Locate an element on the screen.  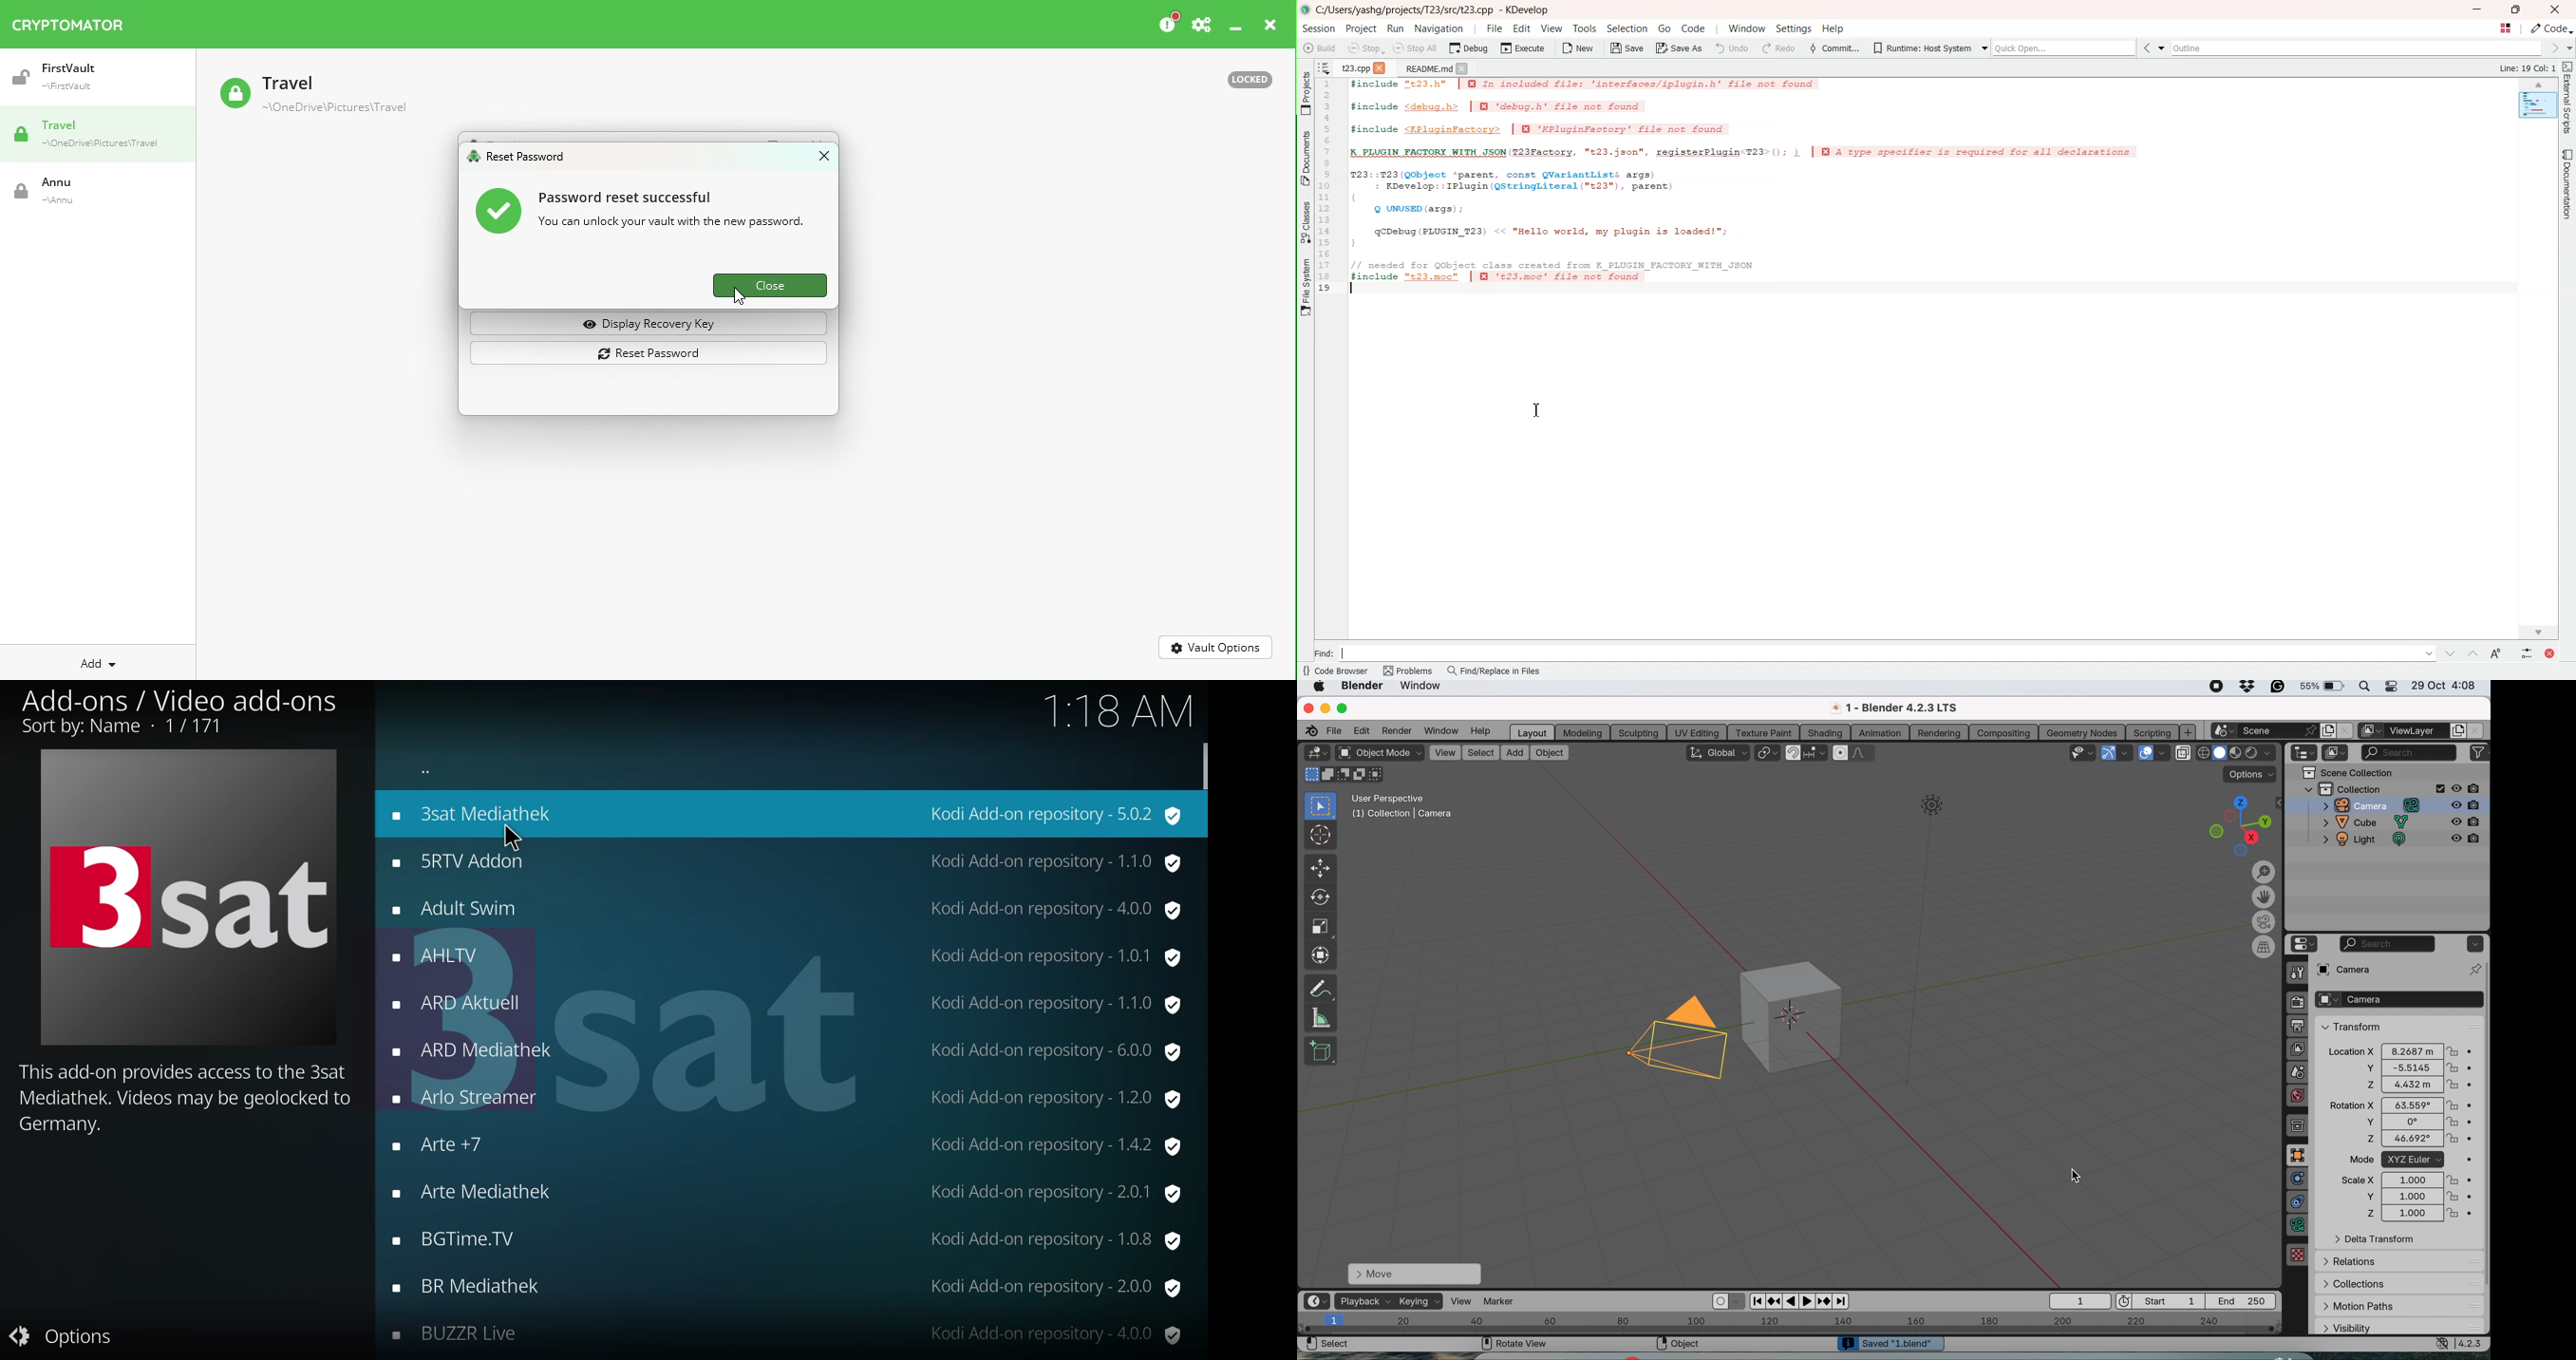
cursor is located at coordinates (517, 838).